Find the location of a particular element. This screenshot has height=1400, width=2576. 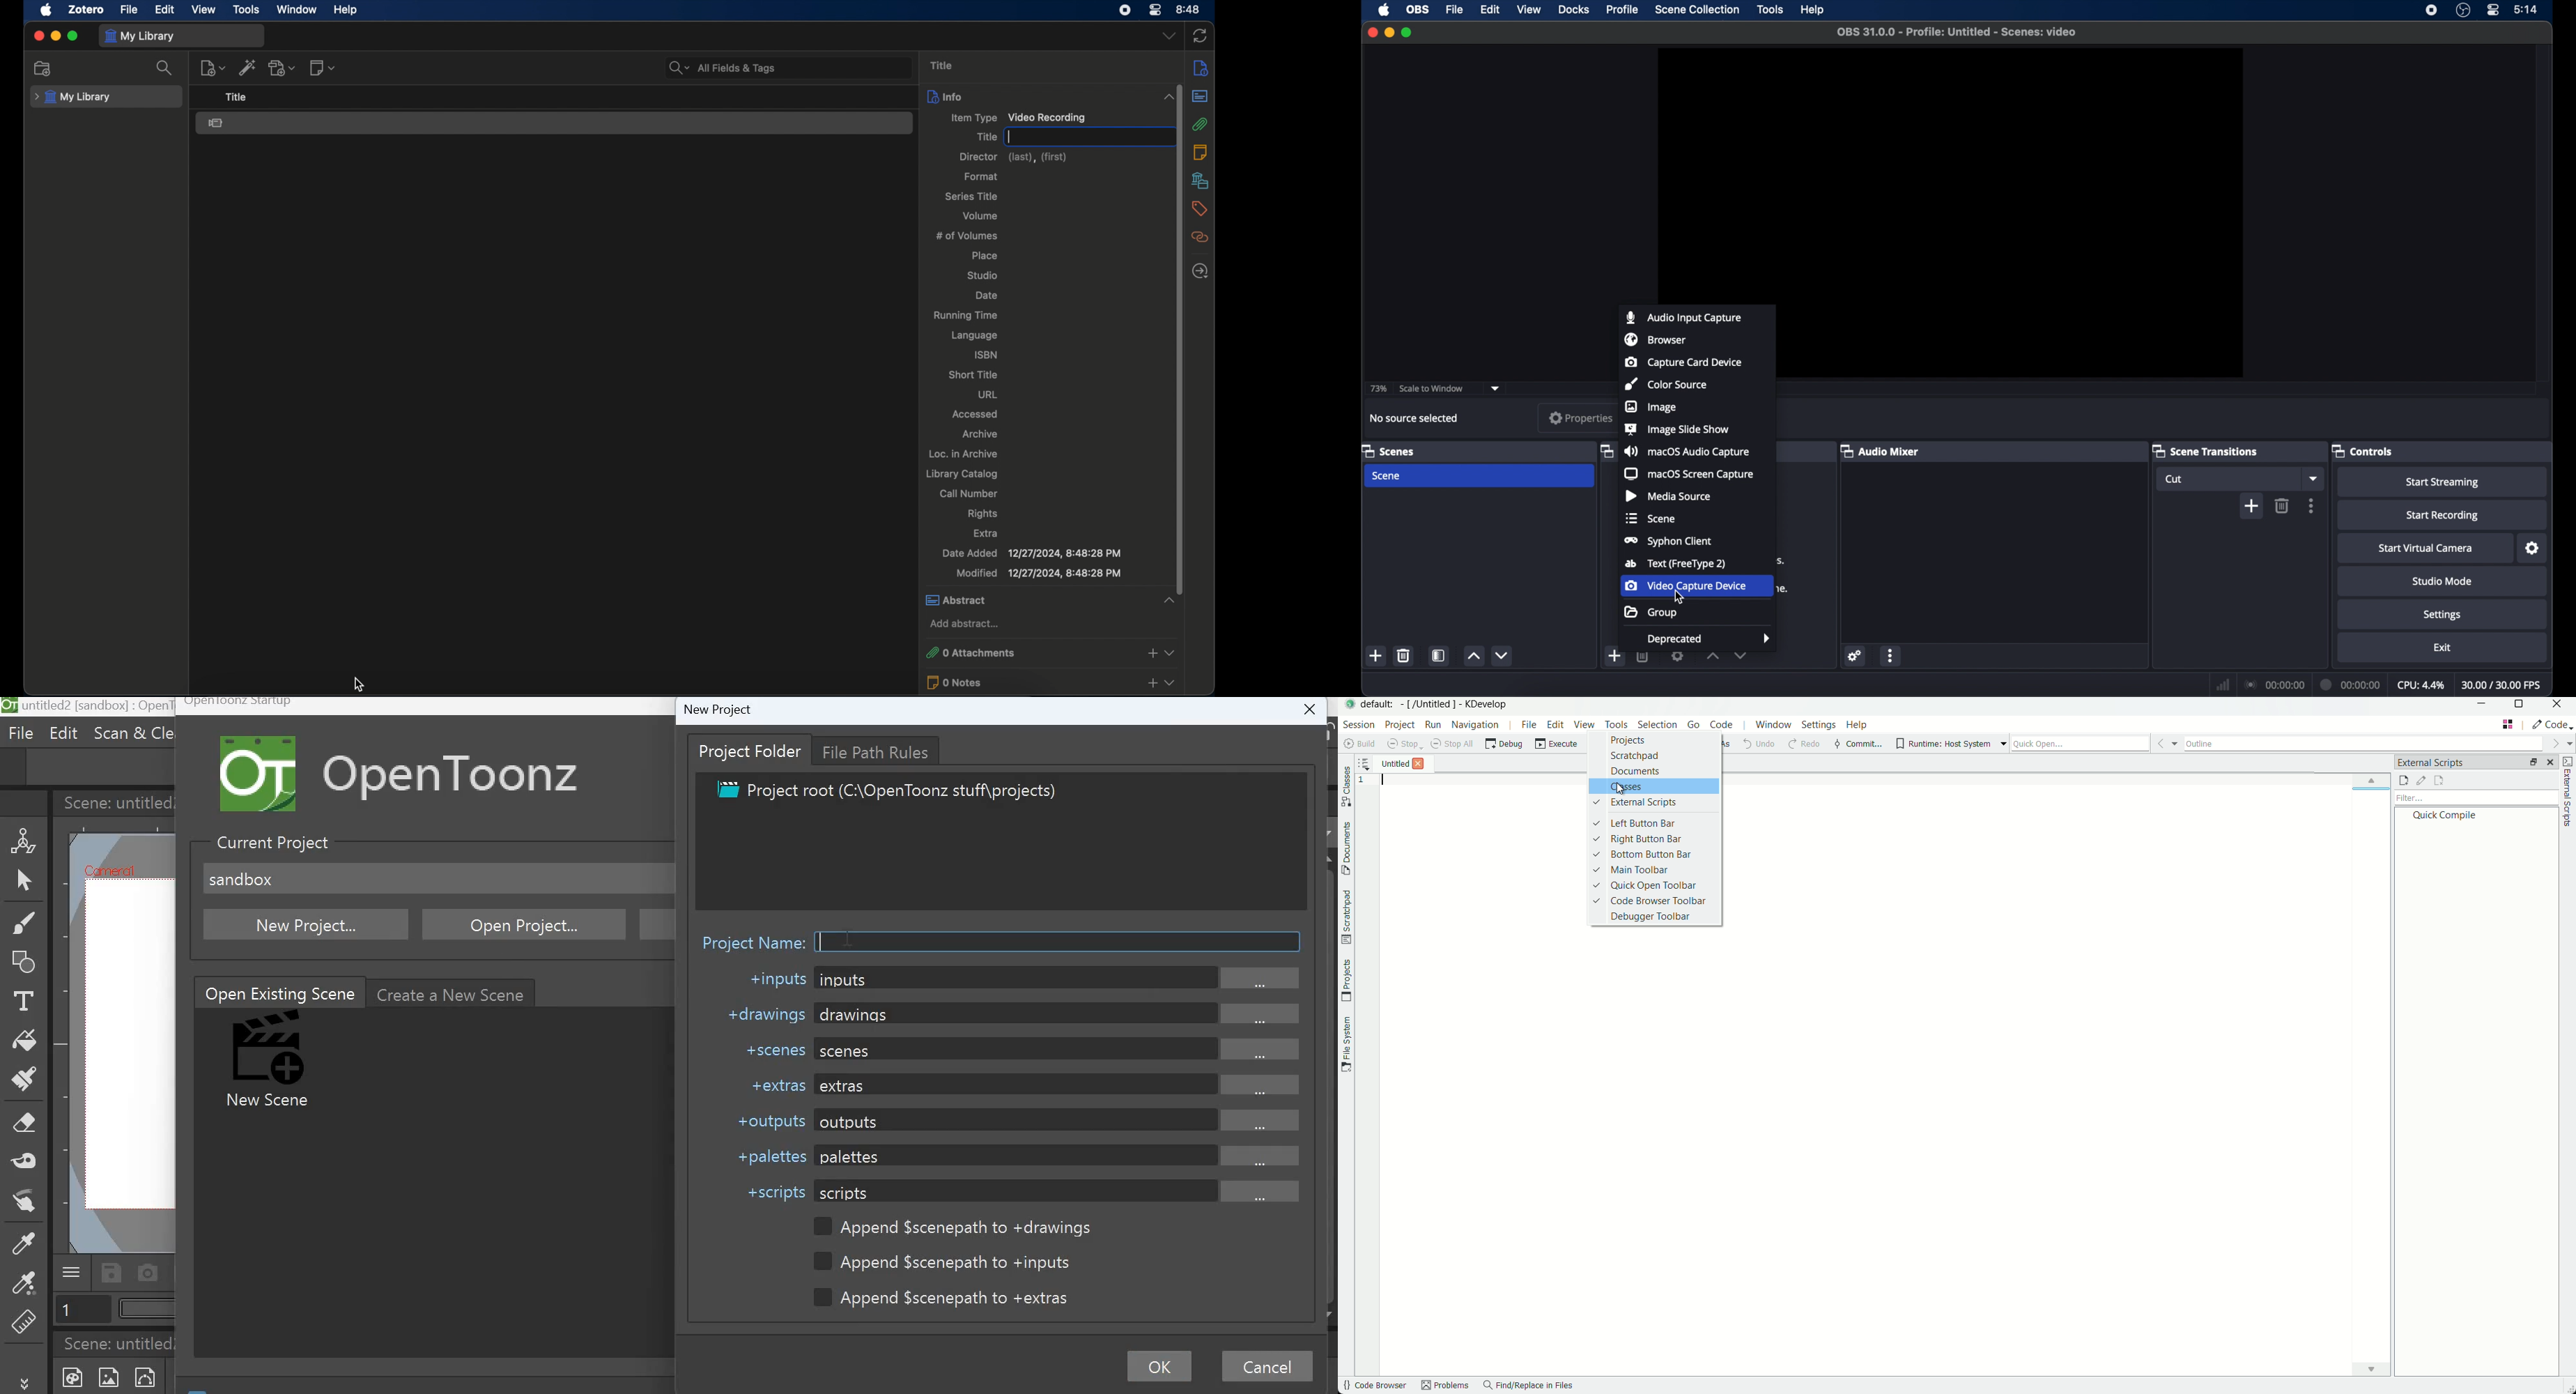

0 notes is located at coordinates (1030, 682).